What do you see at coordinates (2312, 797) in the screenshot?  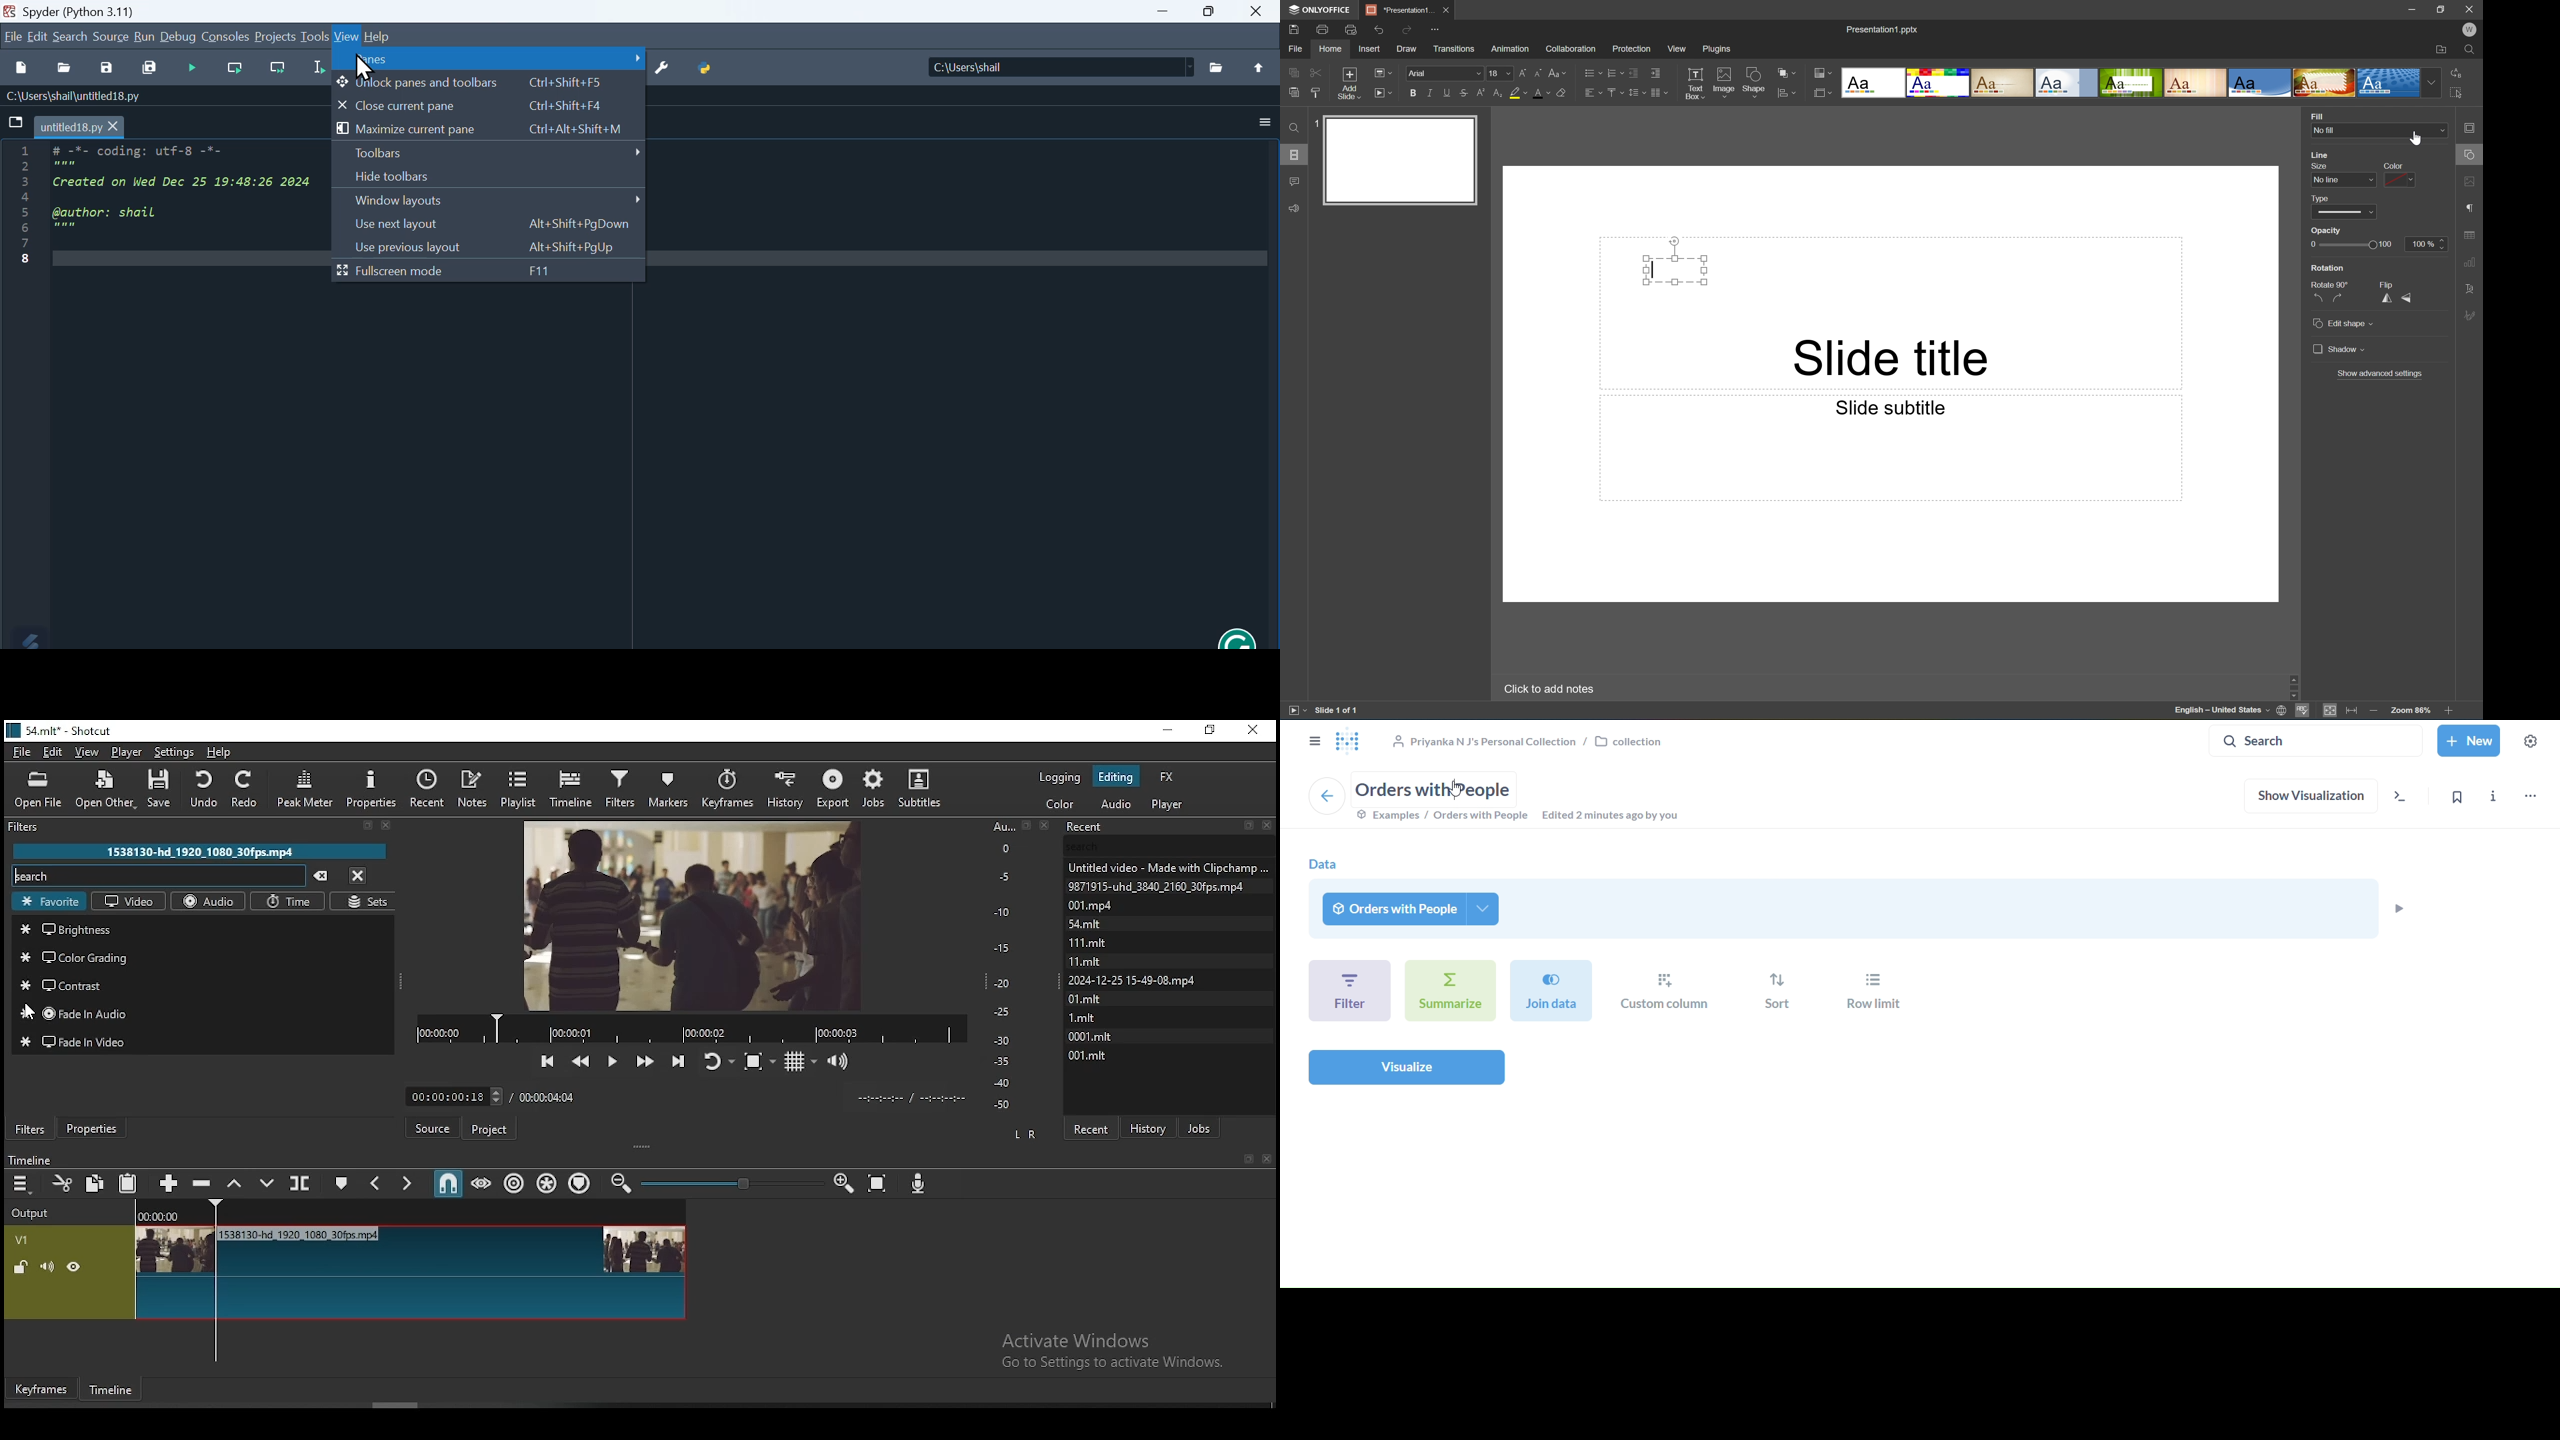 I see `show visualization` at bounding box center [2312, 797].